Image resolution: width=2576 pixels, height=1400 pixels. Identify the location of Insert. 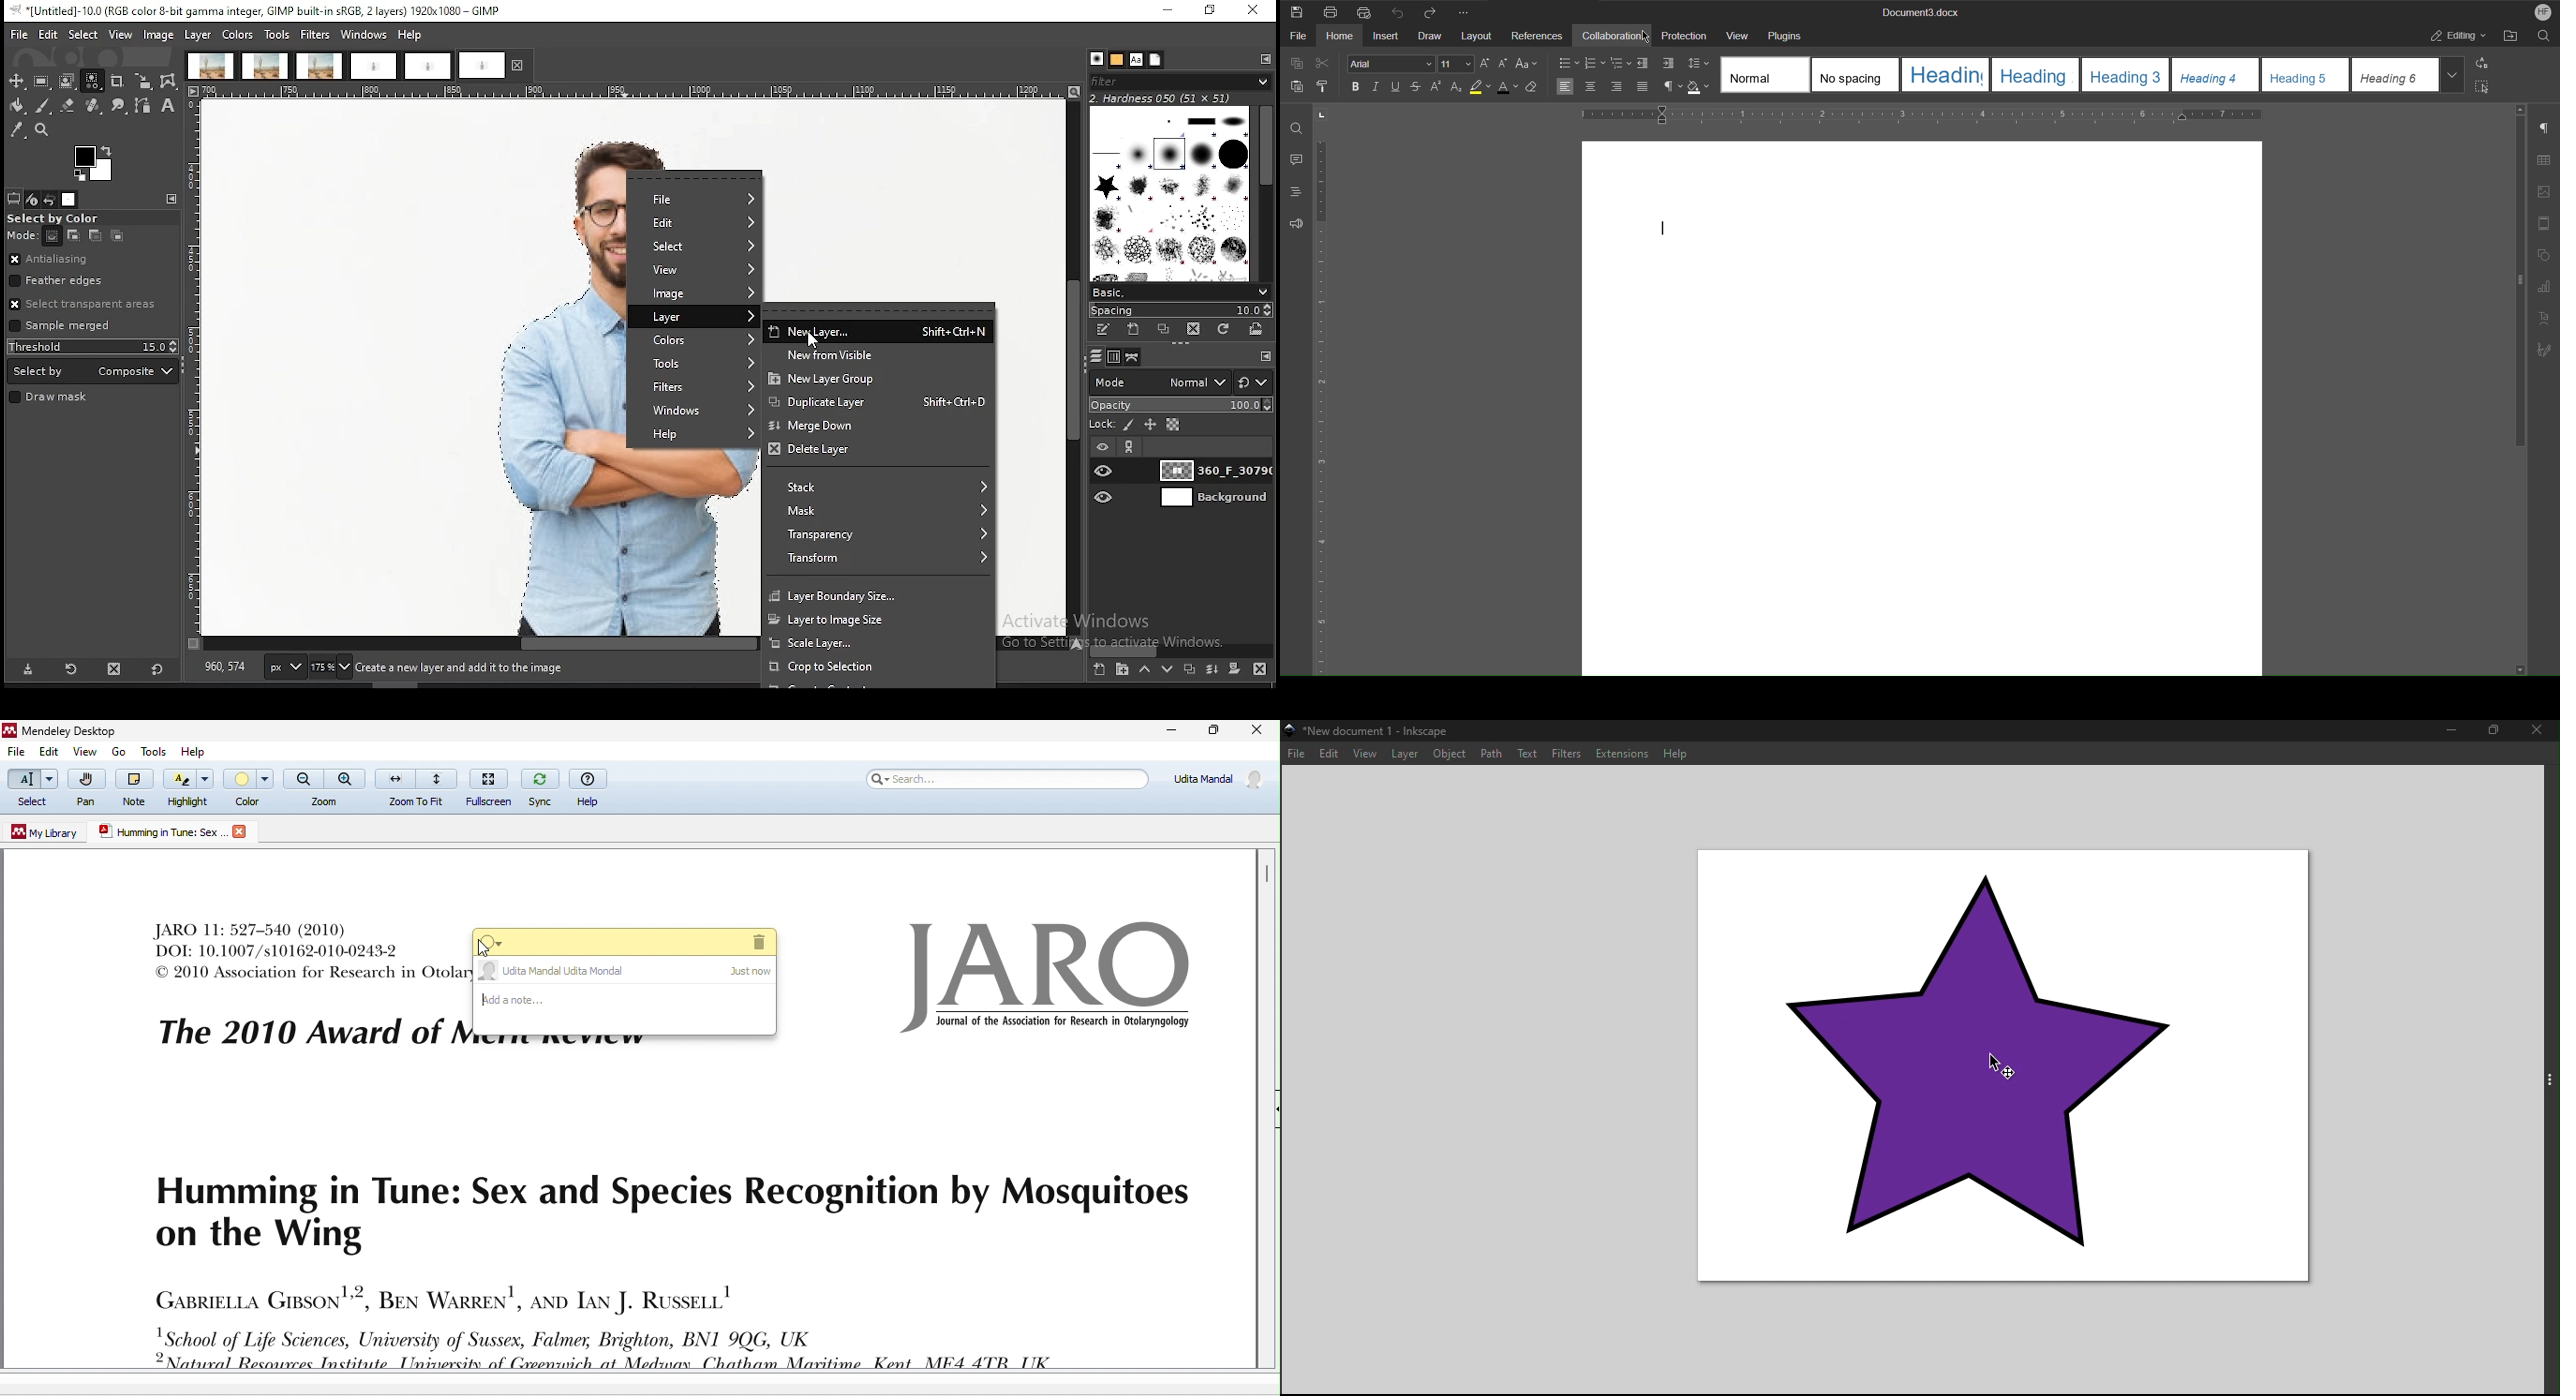
(1388, 39).